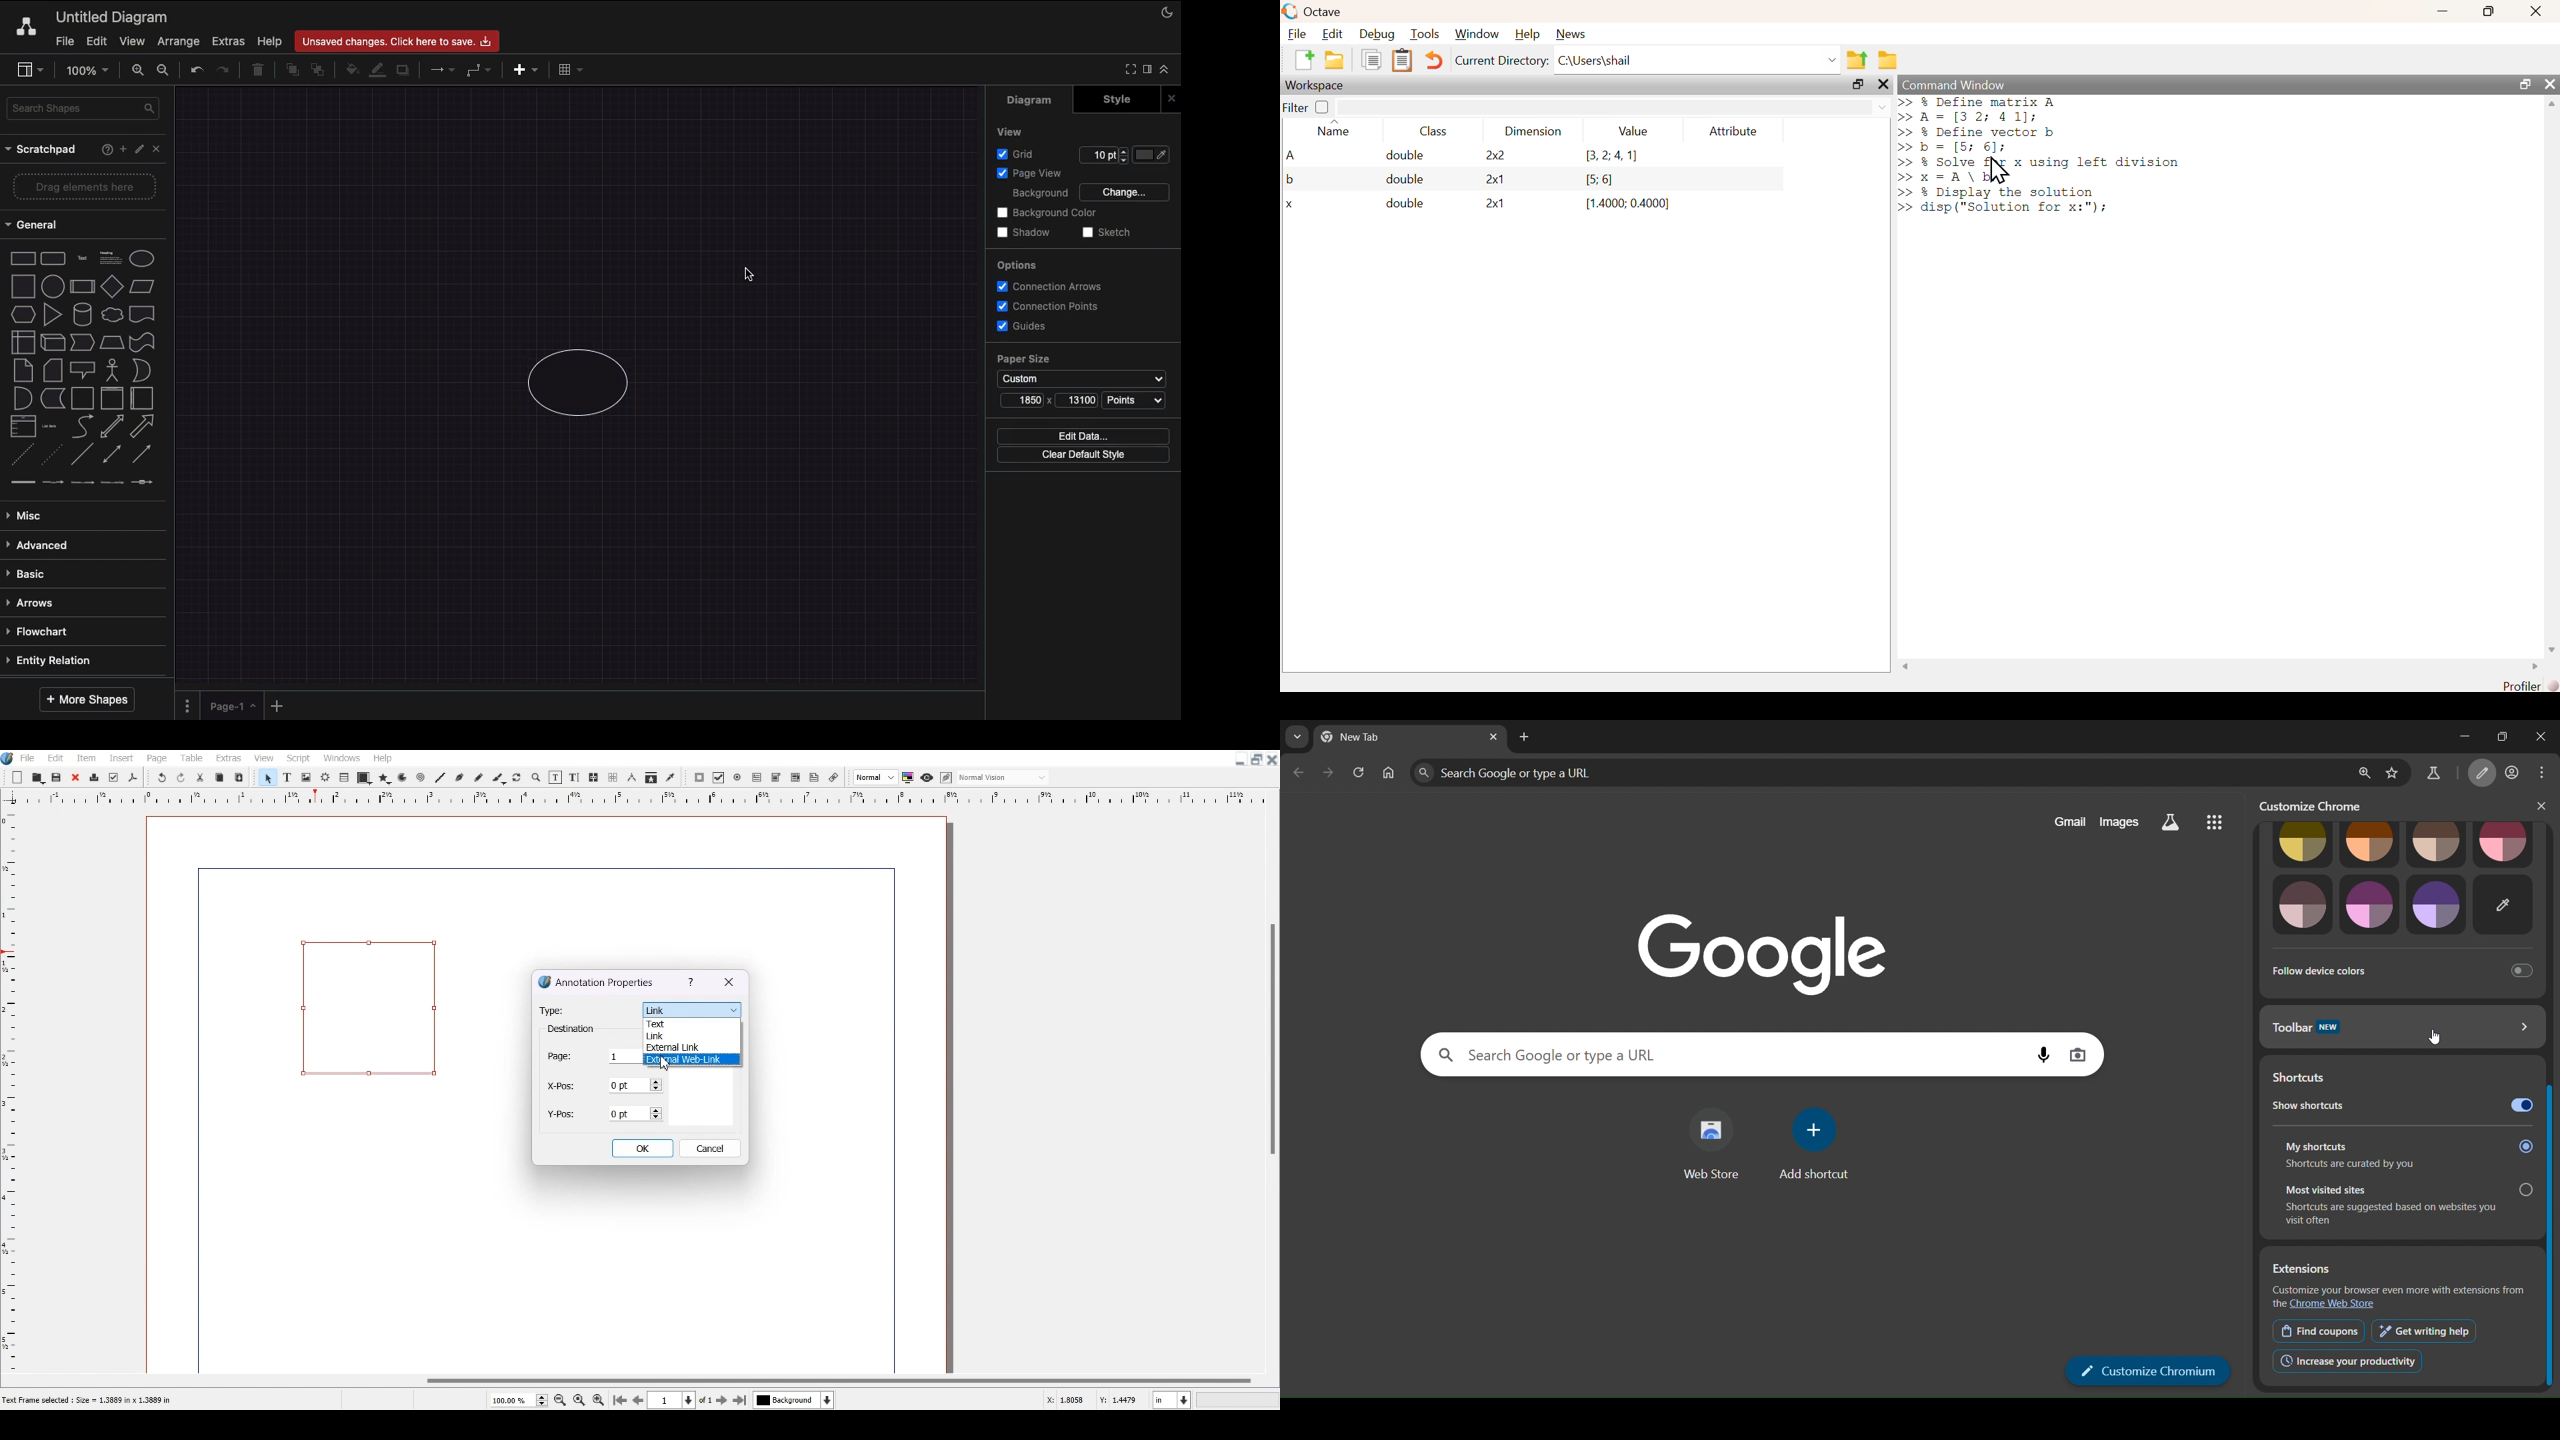 The height and width of the screenshot is (1456, 2576). What do you see at coordinates (2437, 843) in the screenshot?
I see `theme` at bounding box center [2437, 843].